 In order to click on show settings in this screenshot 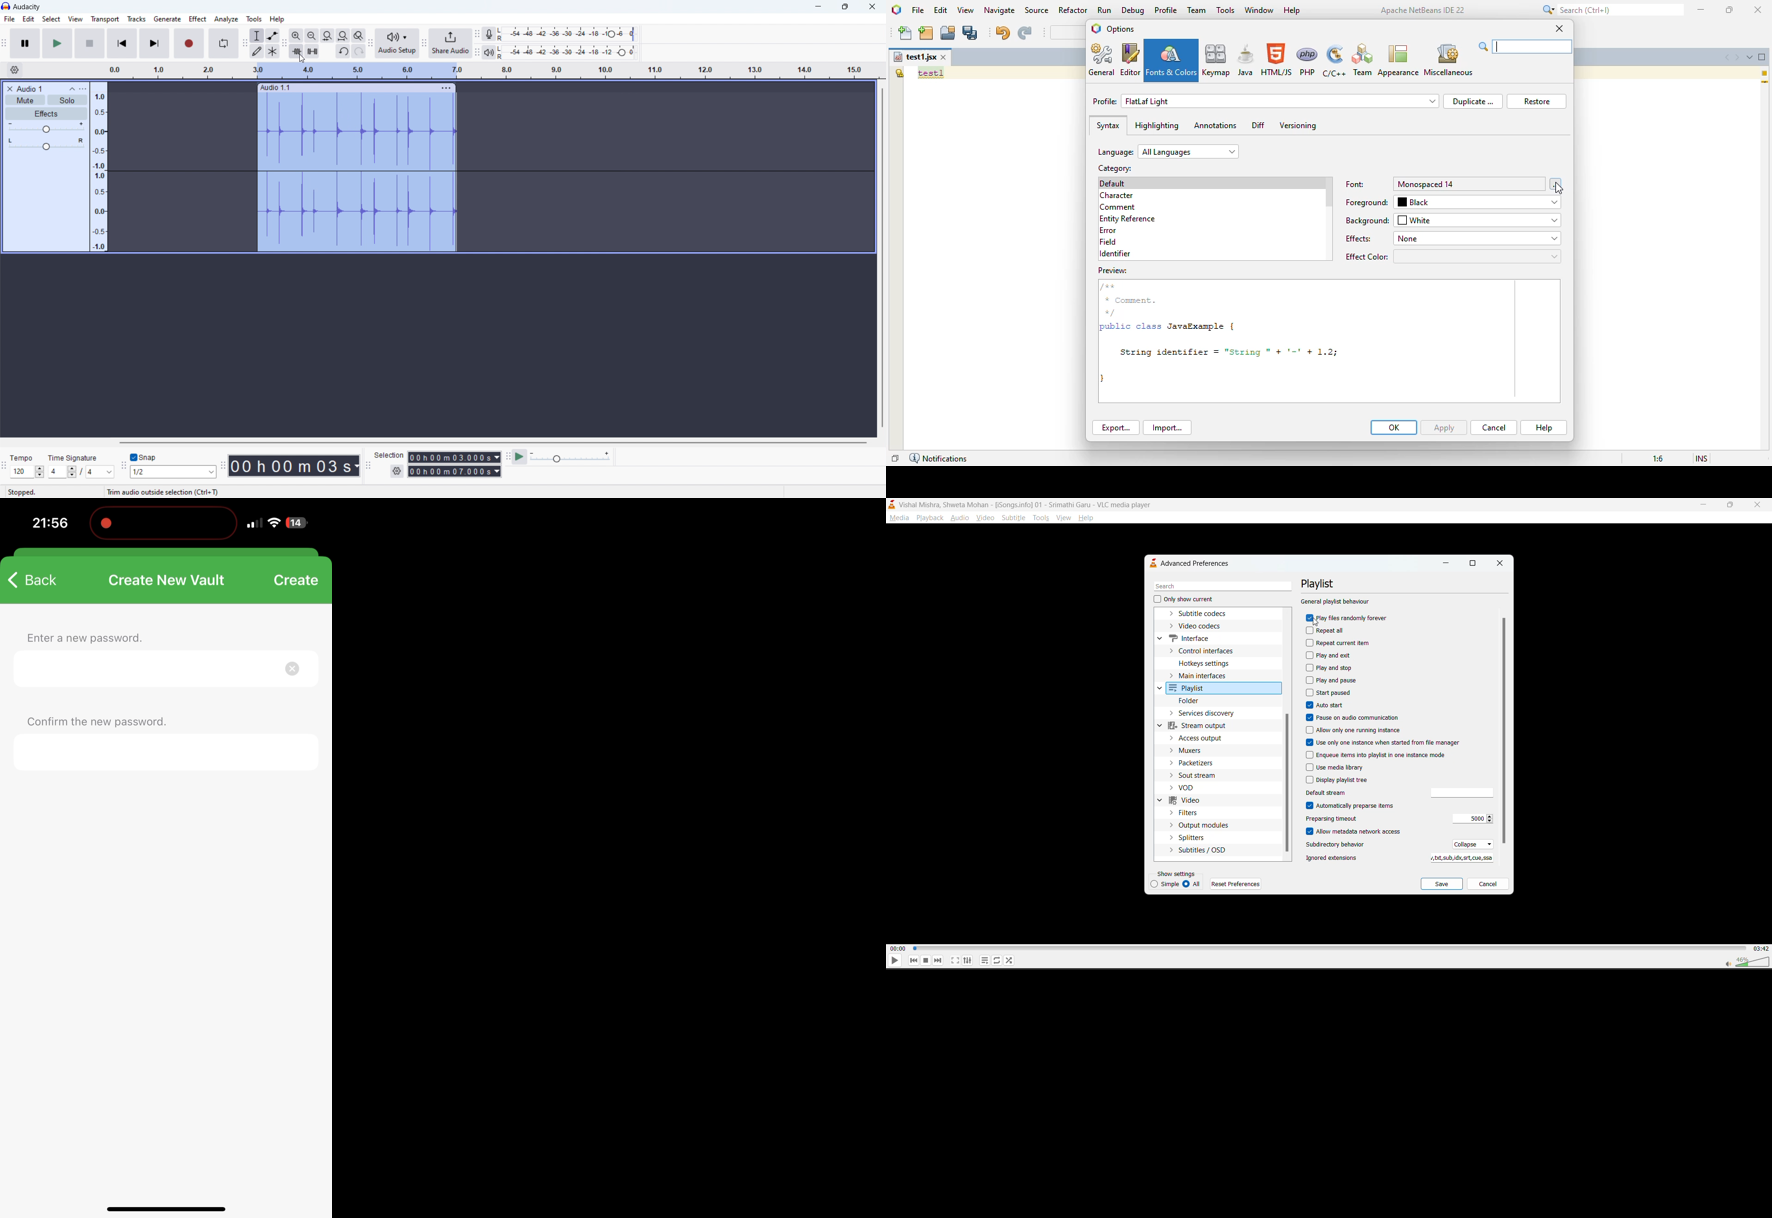, I will do `click(1176, 875)`.